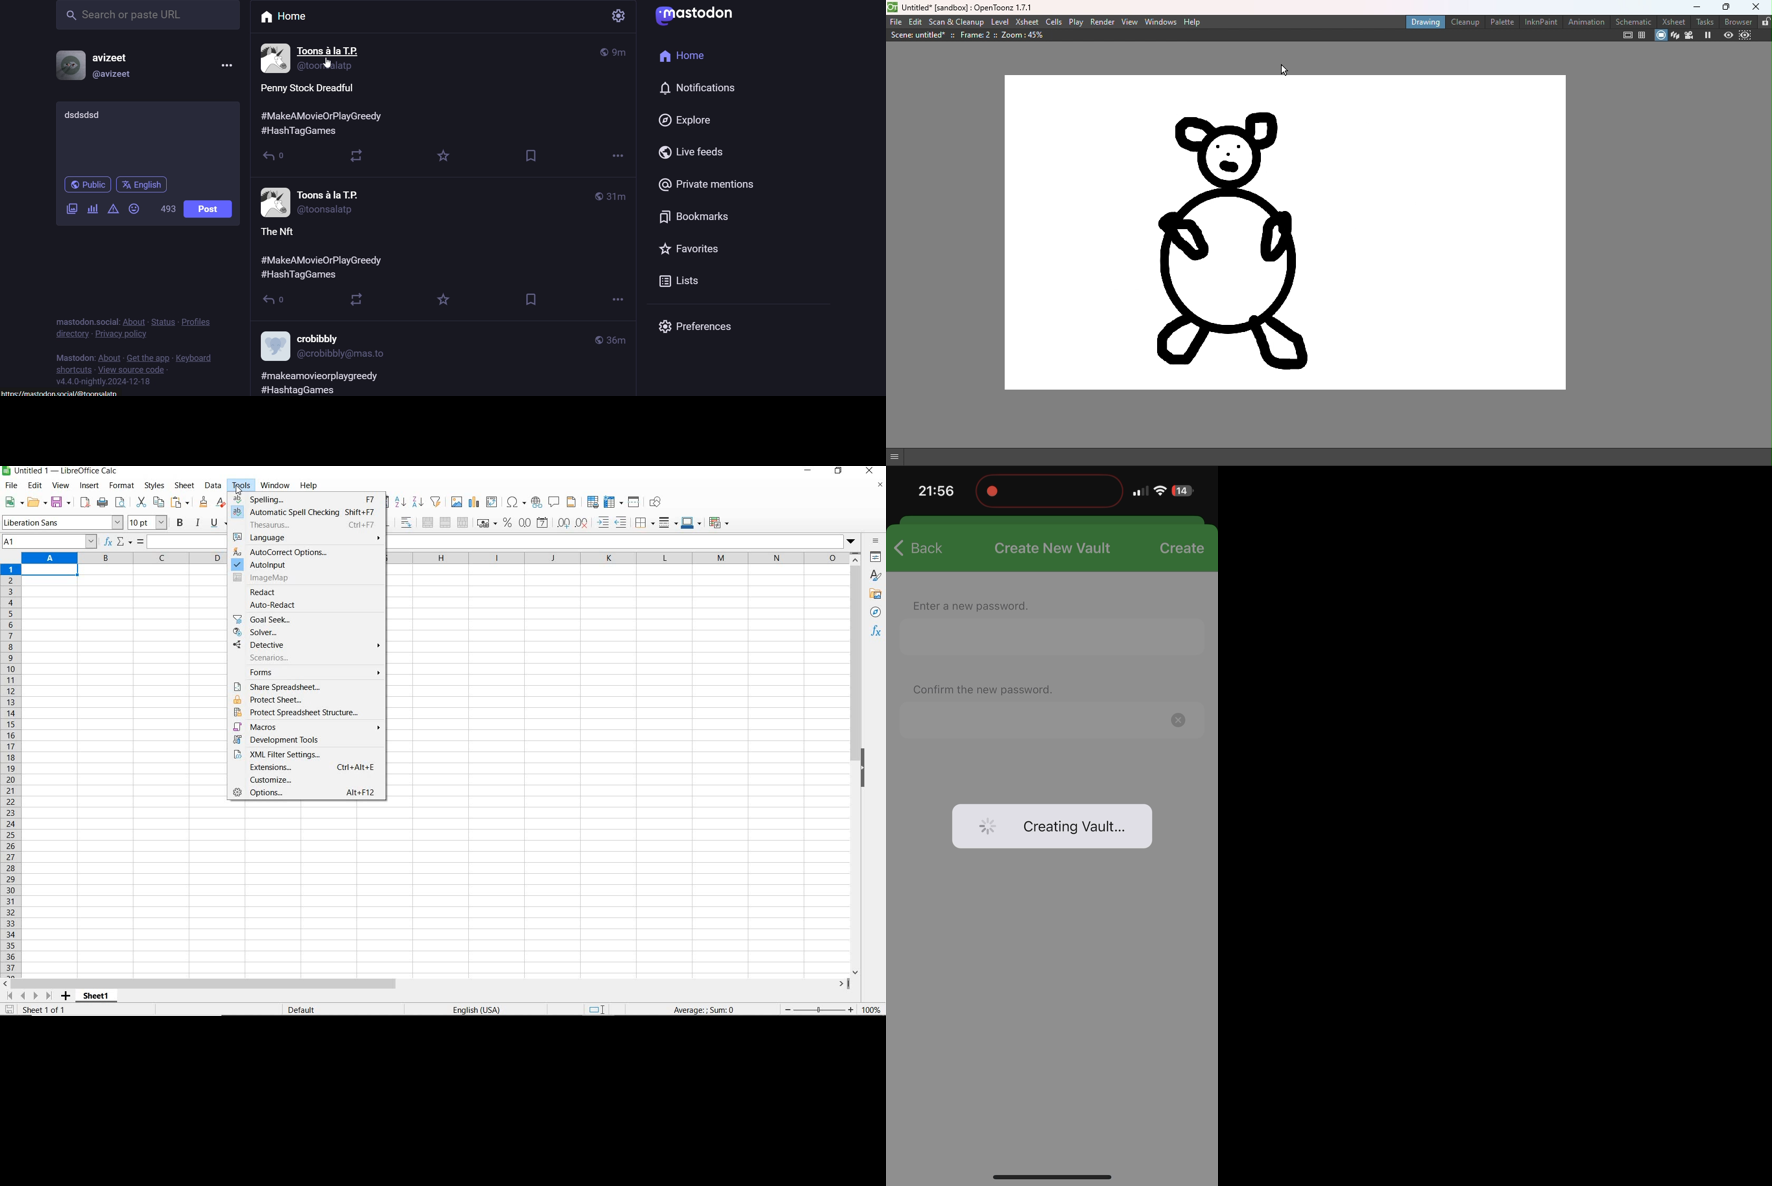  Describe the element at coordinates (875, 557) in the screenshot. I see `PROPERTIES` at that location.